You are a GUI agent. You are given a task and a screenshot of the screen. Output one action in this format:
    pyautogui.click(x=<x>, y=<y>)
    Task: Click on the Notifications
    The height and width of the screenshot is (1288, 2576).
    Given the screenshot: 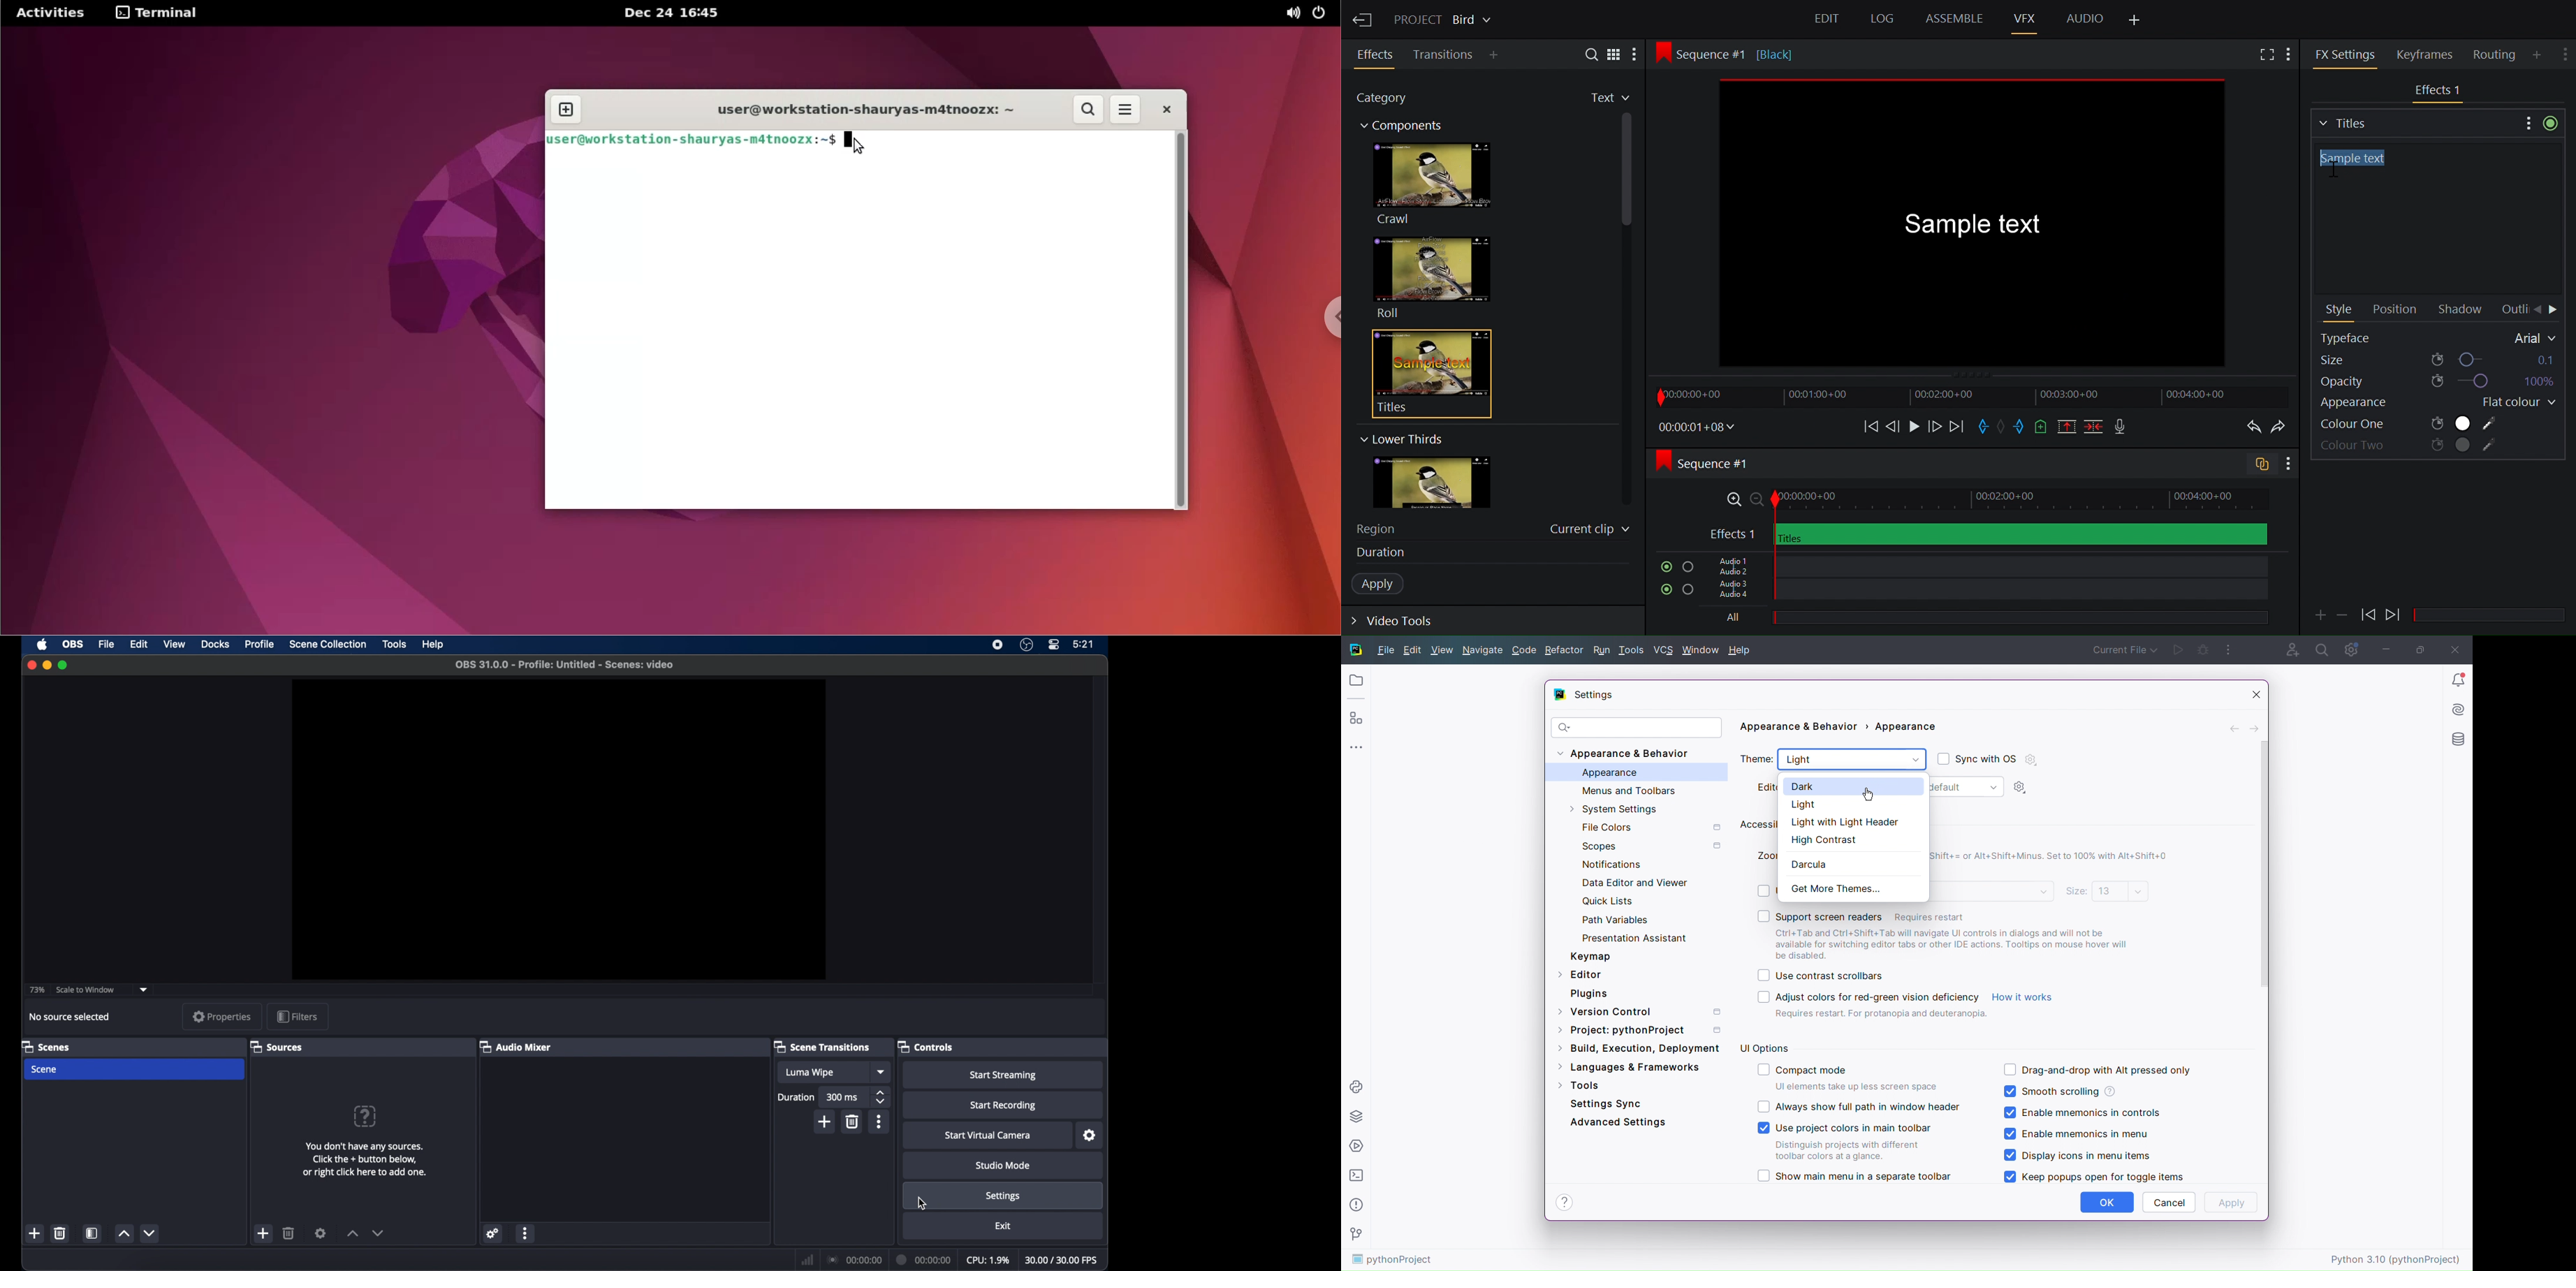 What is the action you would take?
    pyautogui.click(x=2457, y=679)
    